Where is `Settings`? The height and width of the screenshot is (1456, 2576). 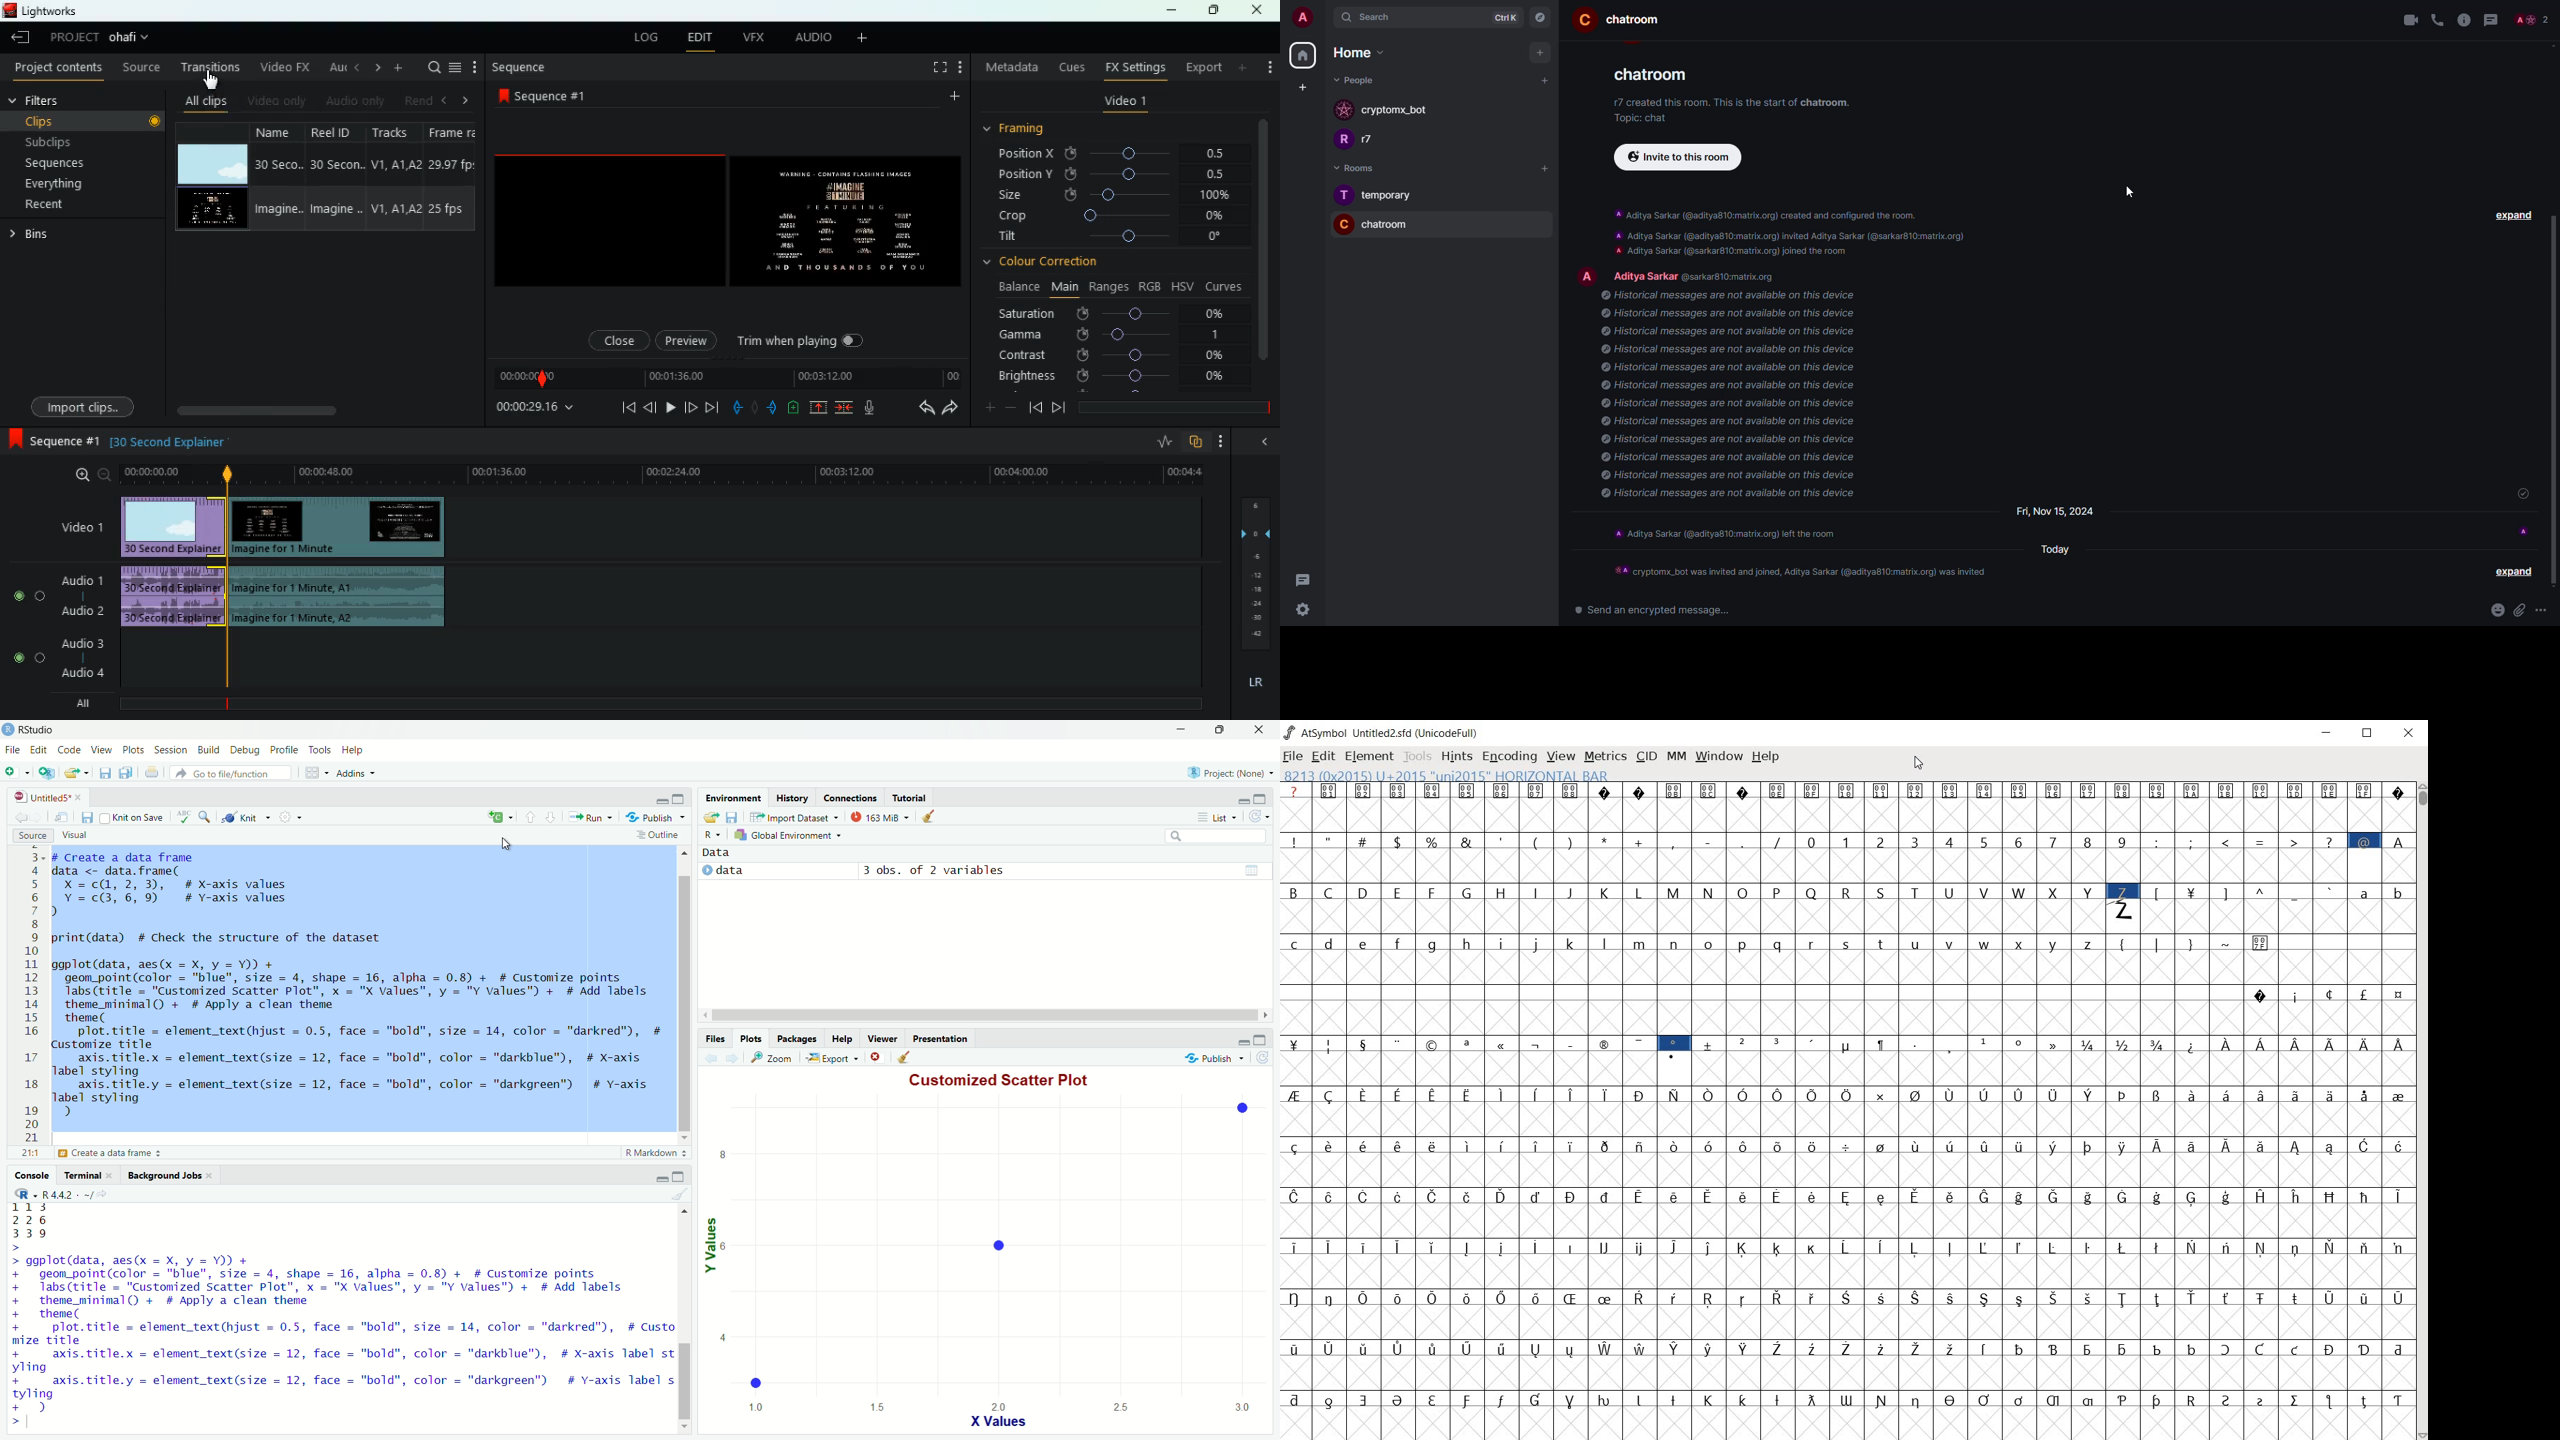
Settings is located at coordinates (292, 818).